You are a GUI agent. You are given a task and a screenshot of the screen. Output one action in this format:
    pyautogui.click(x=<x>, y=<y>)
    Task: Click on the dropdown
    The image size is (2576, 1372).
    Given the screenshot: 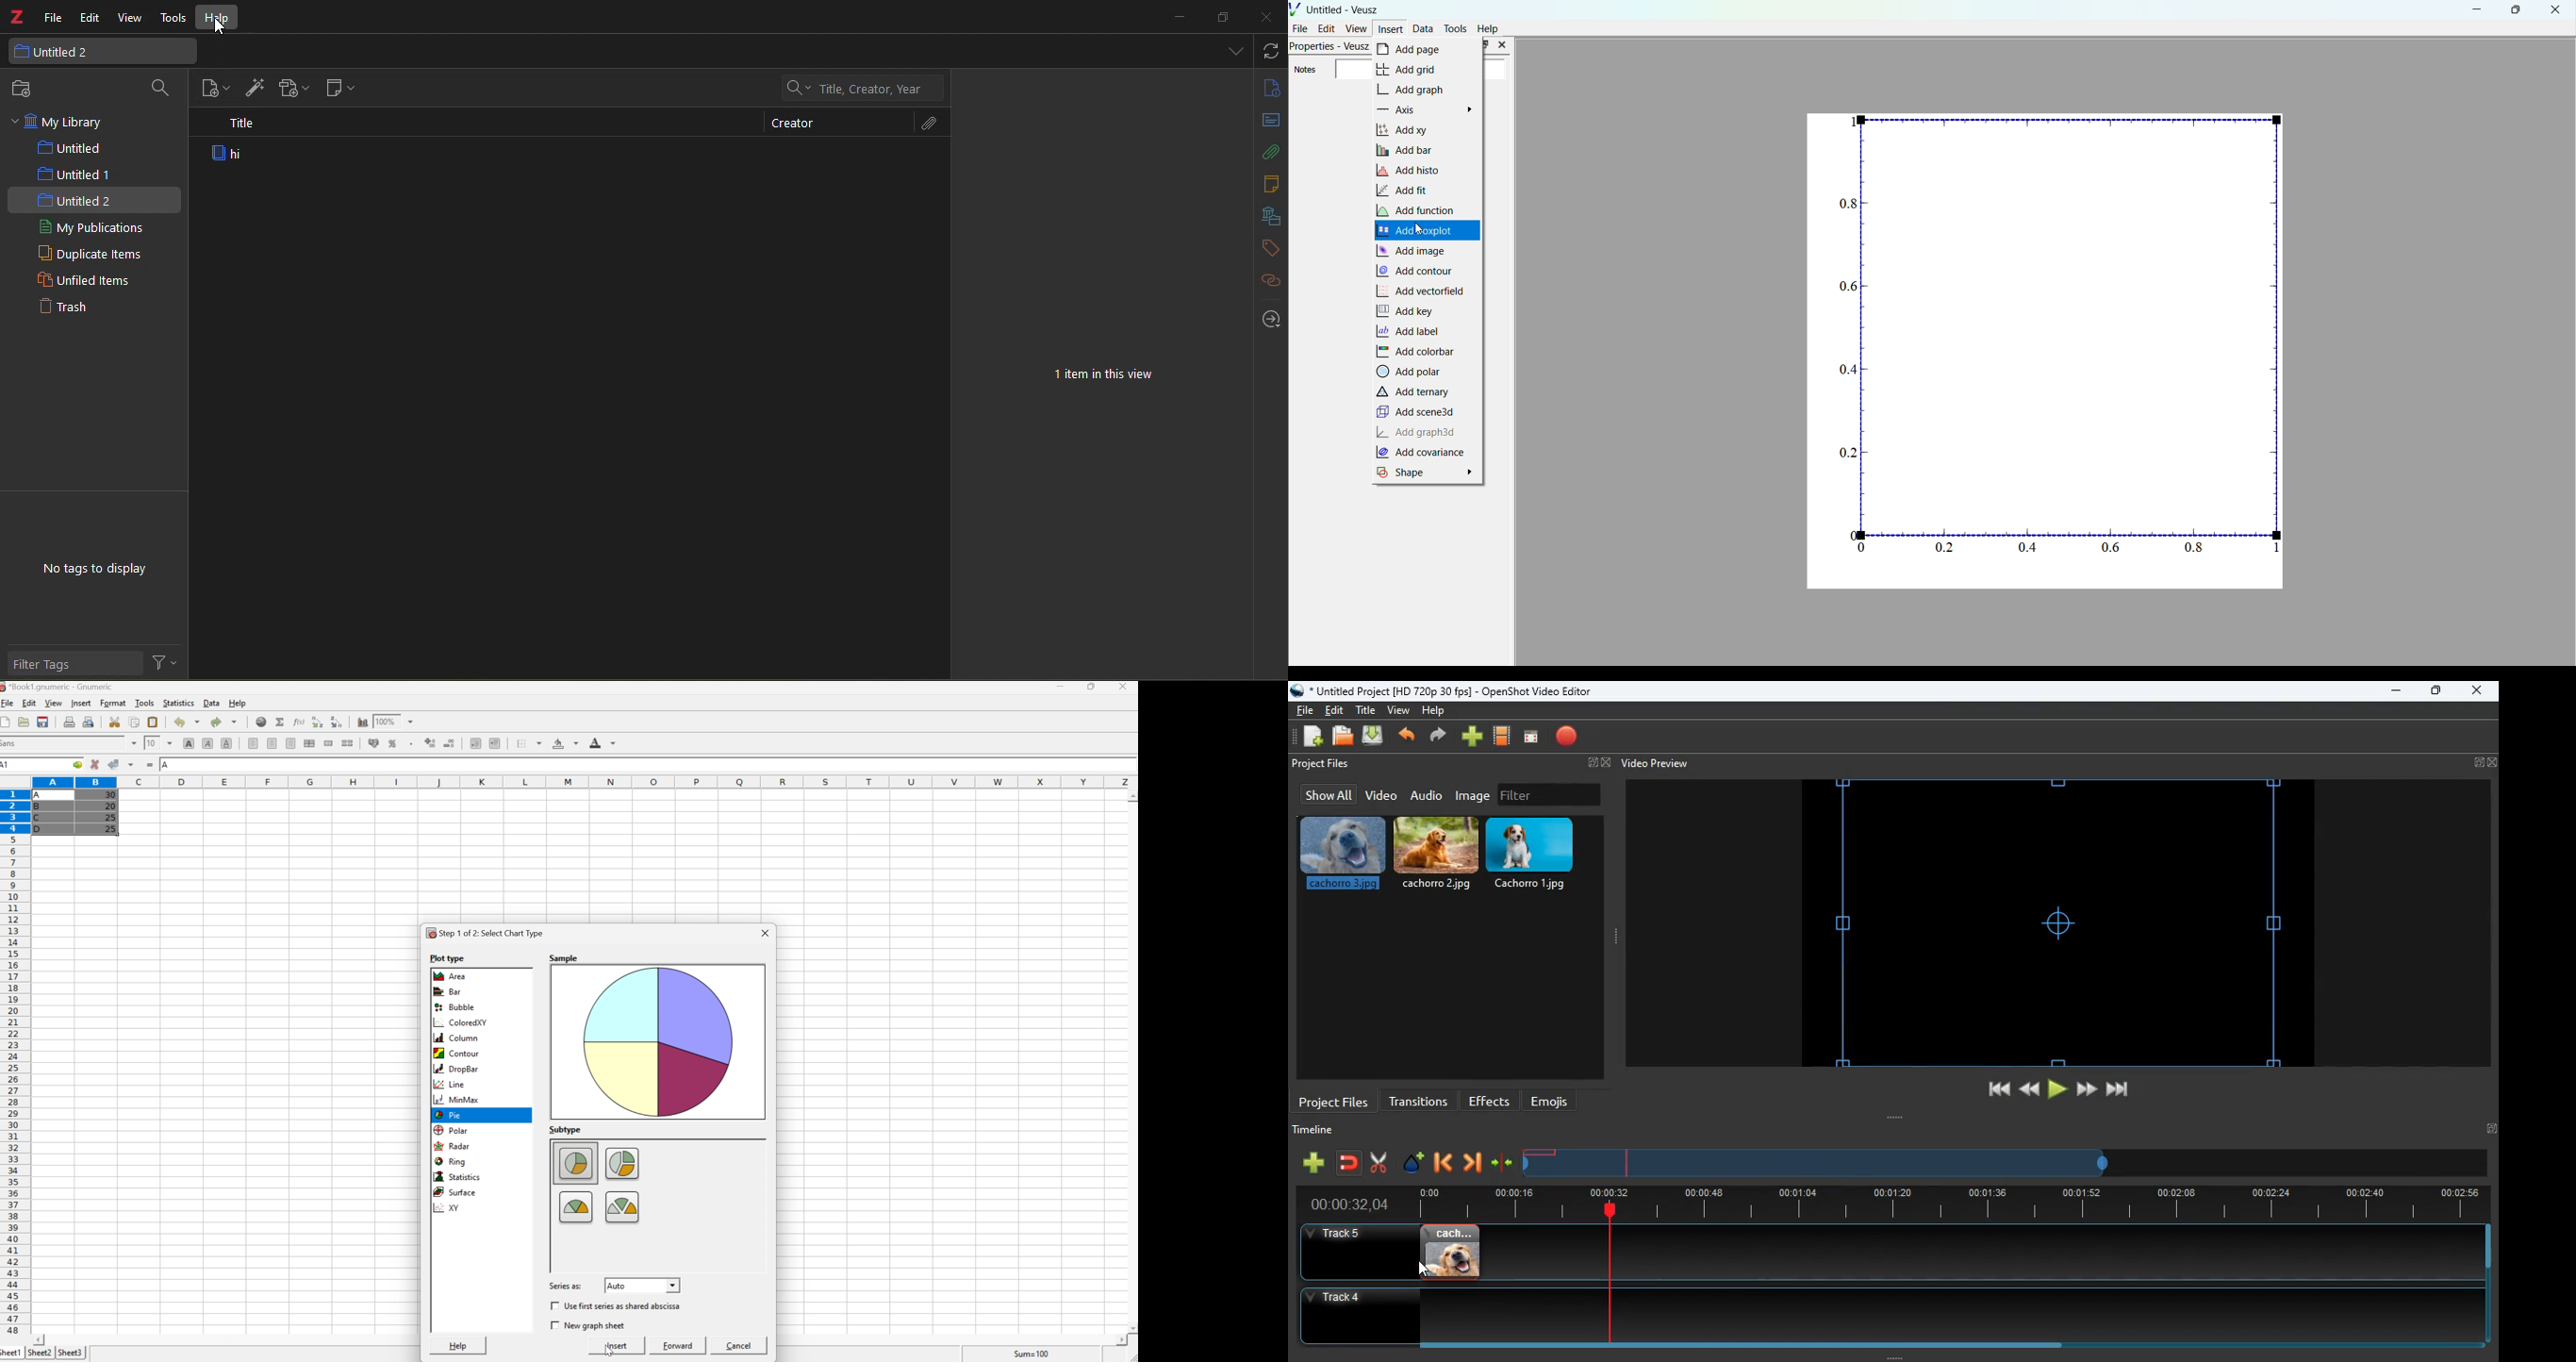 What is the action you would take?
    pyautogui.click(x=1237, y=50)
    